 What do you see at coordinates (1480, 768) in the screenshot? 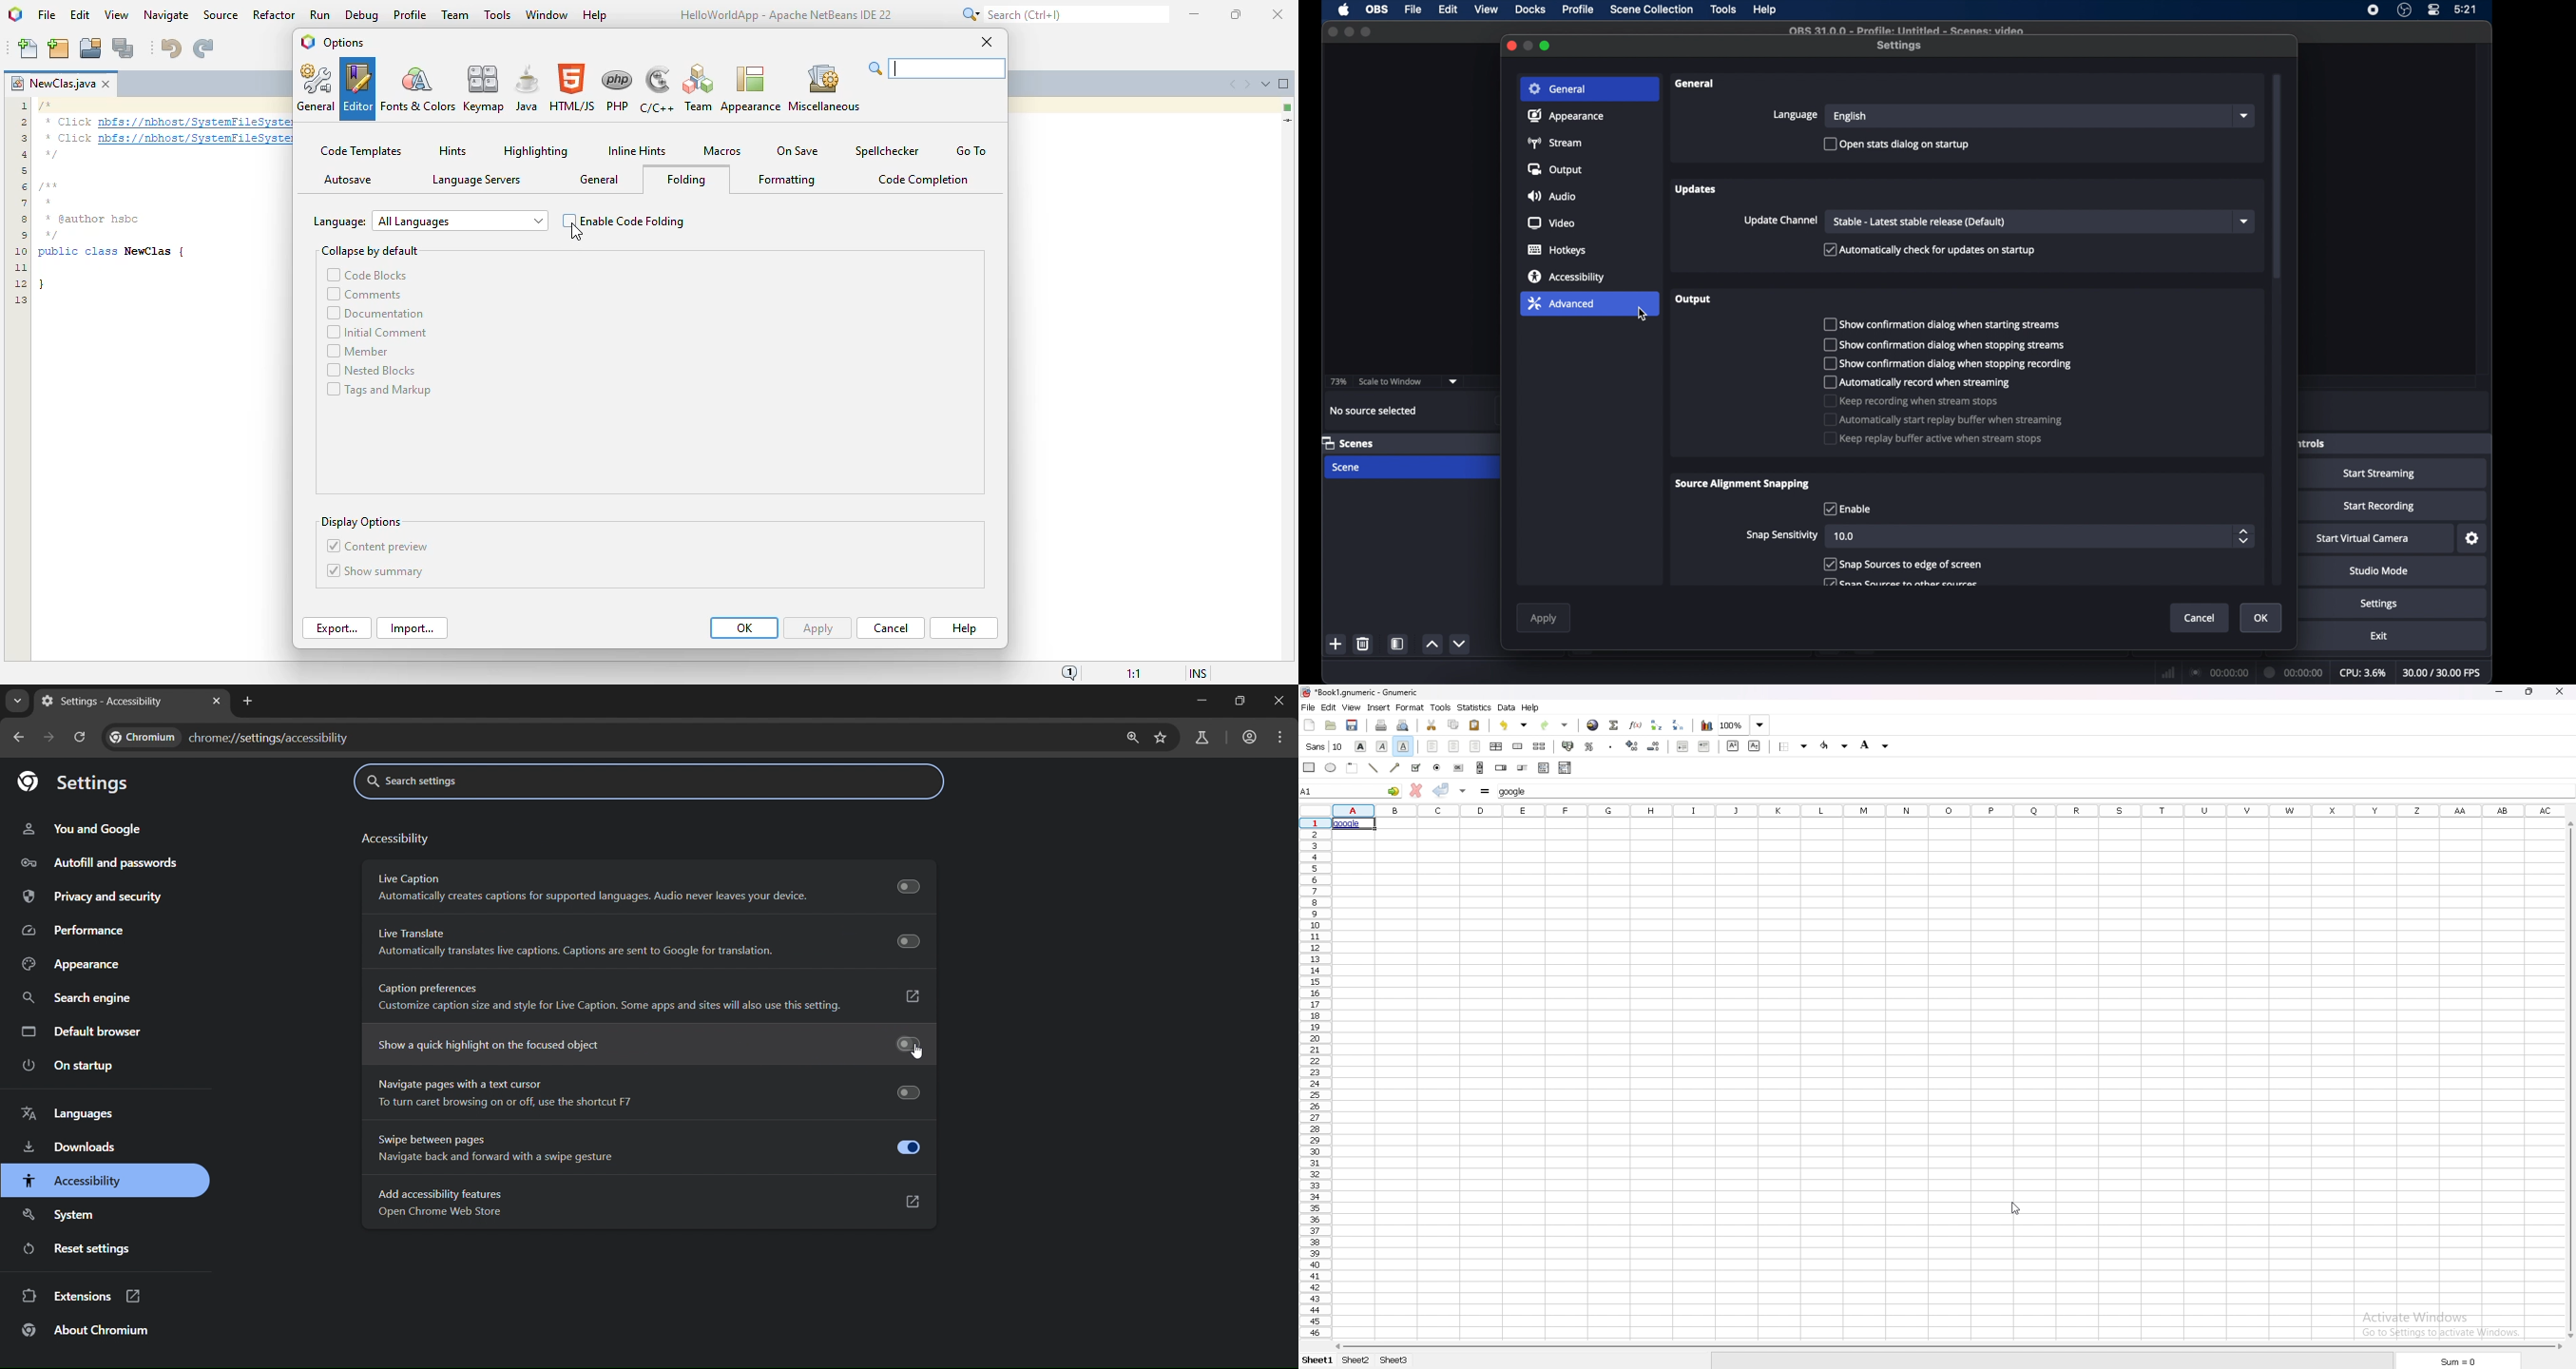
I see `scroll bar` at bounding box center [1480, 768].